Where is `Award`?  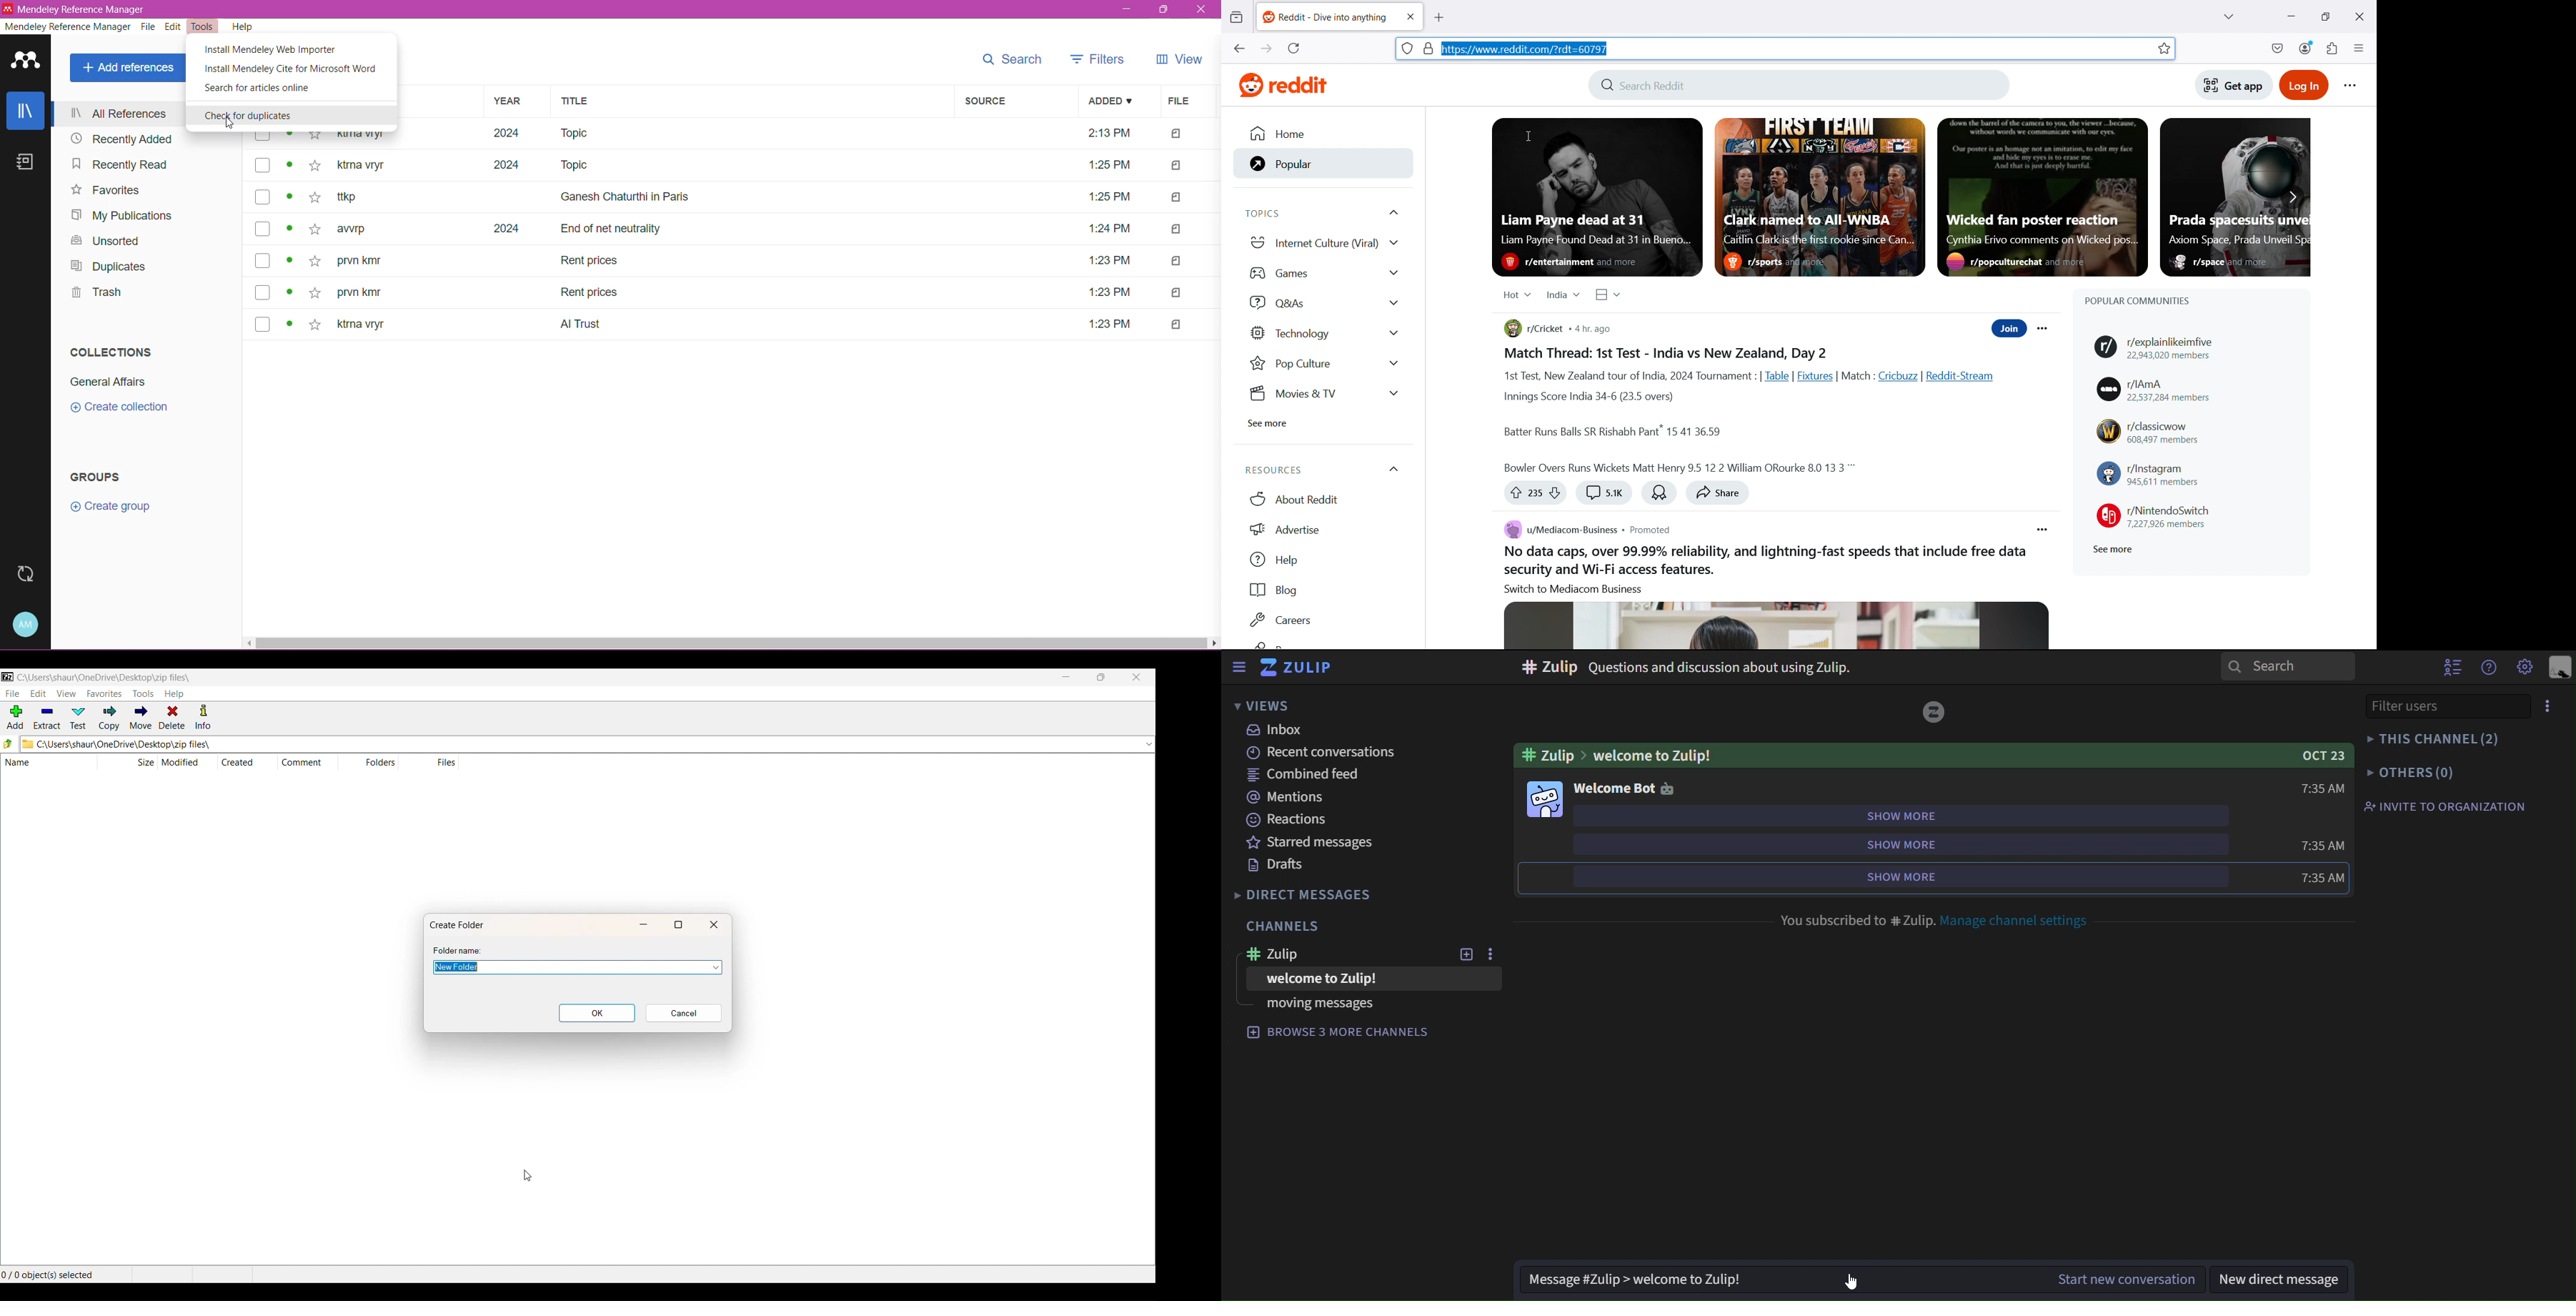
Award is located at coordinates (1660, 492).